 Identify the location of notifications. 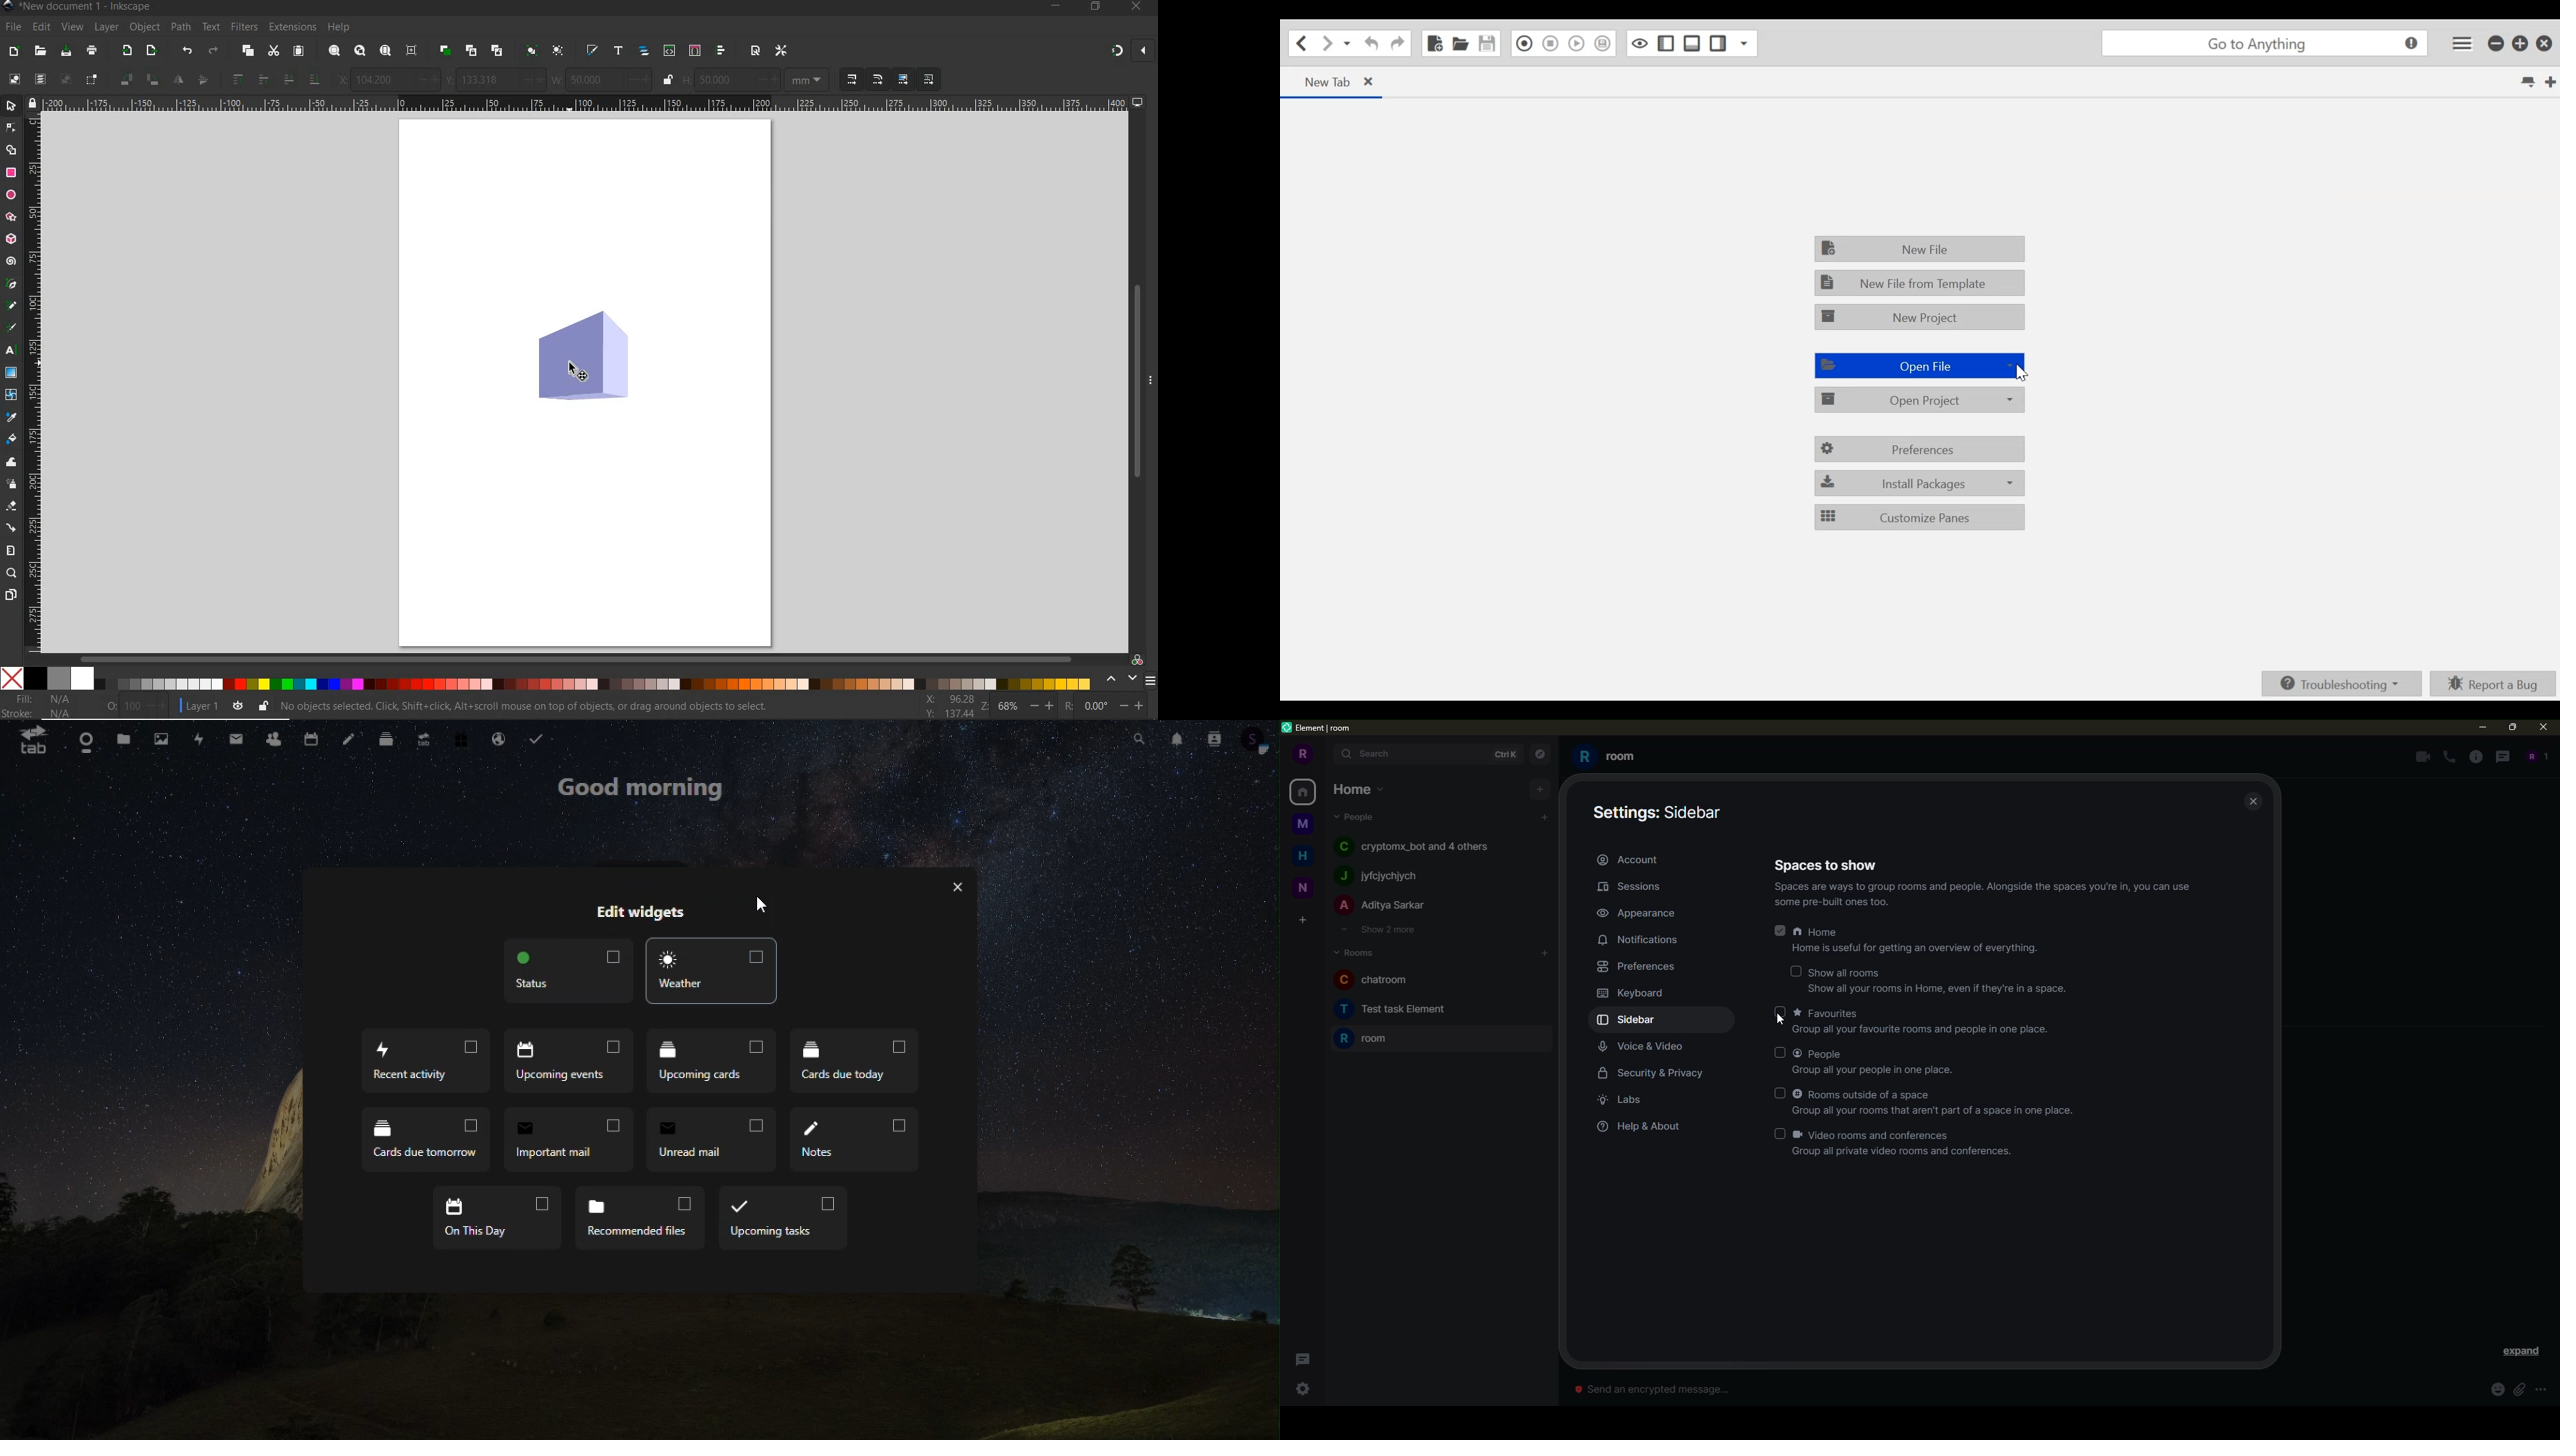
(1642, 940).